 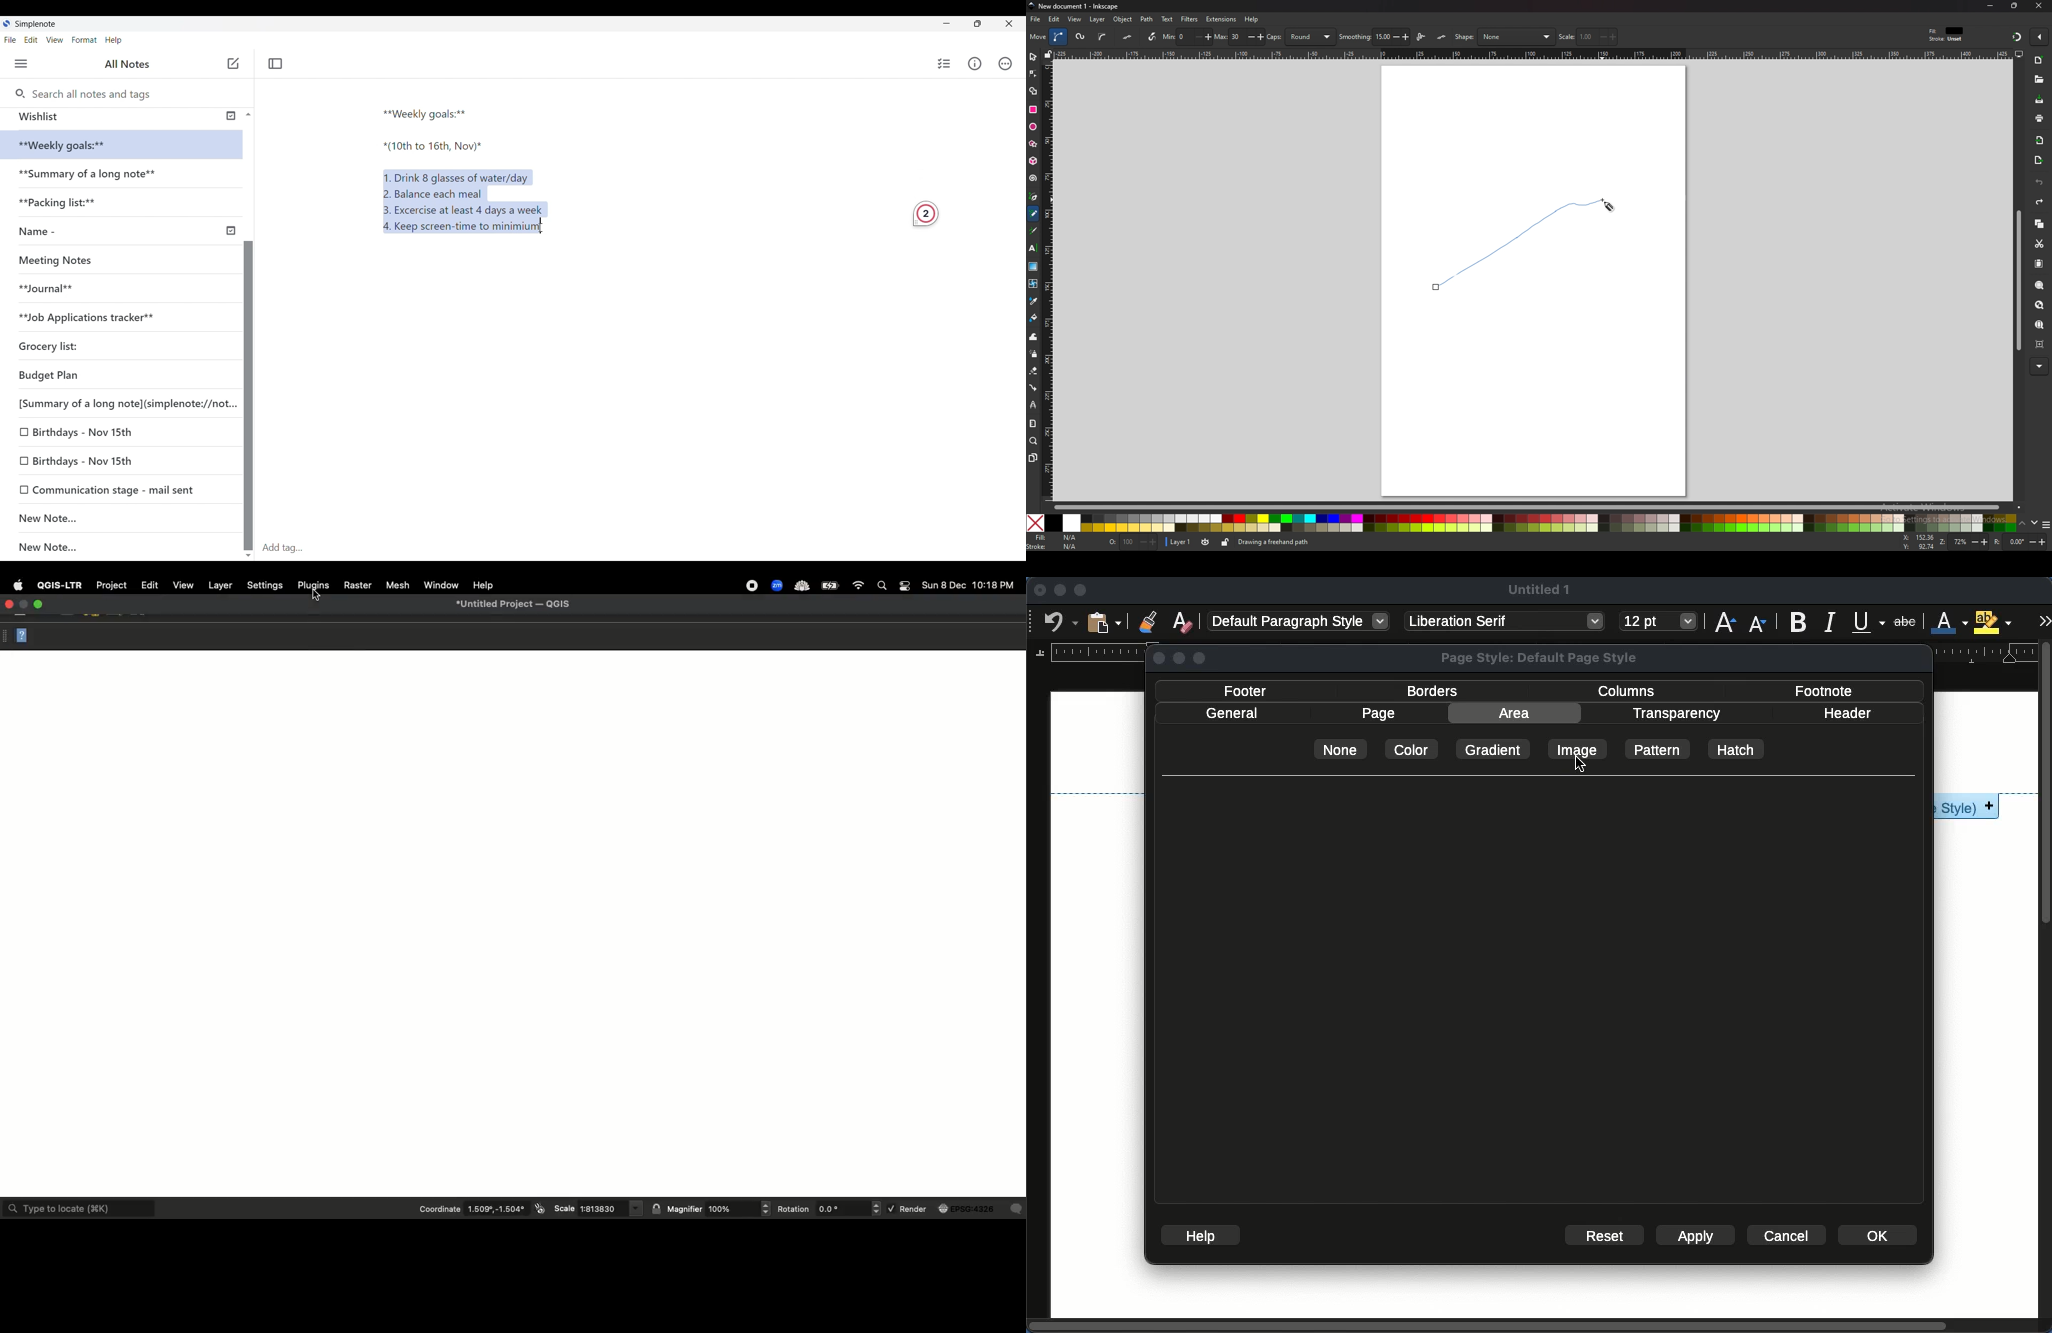 I want to click on close, so click(x=1040, y=590).